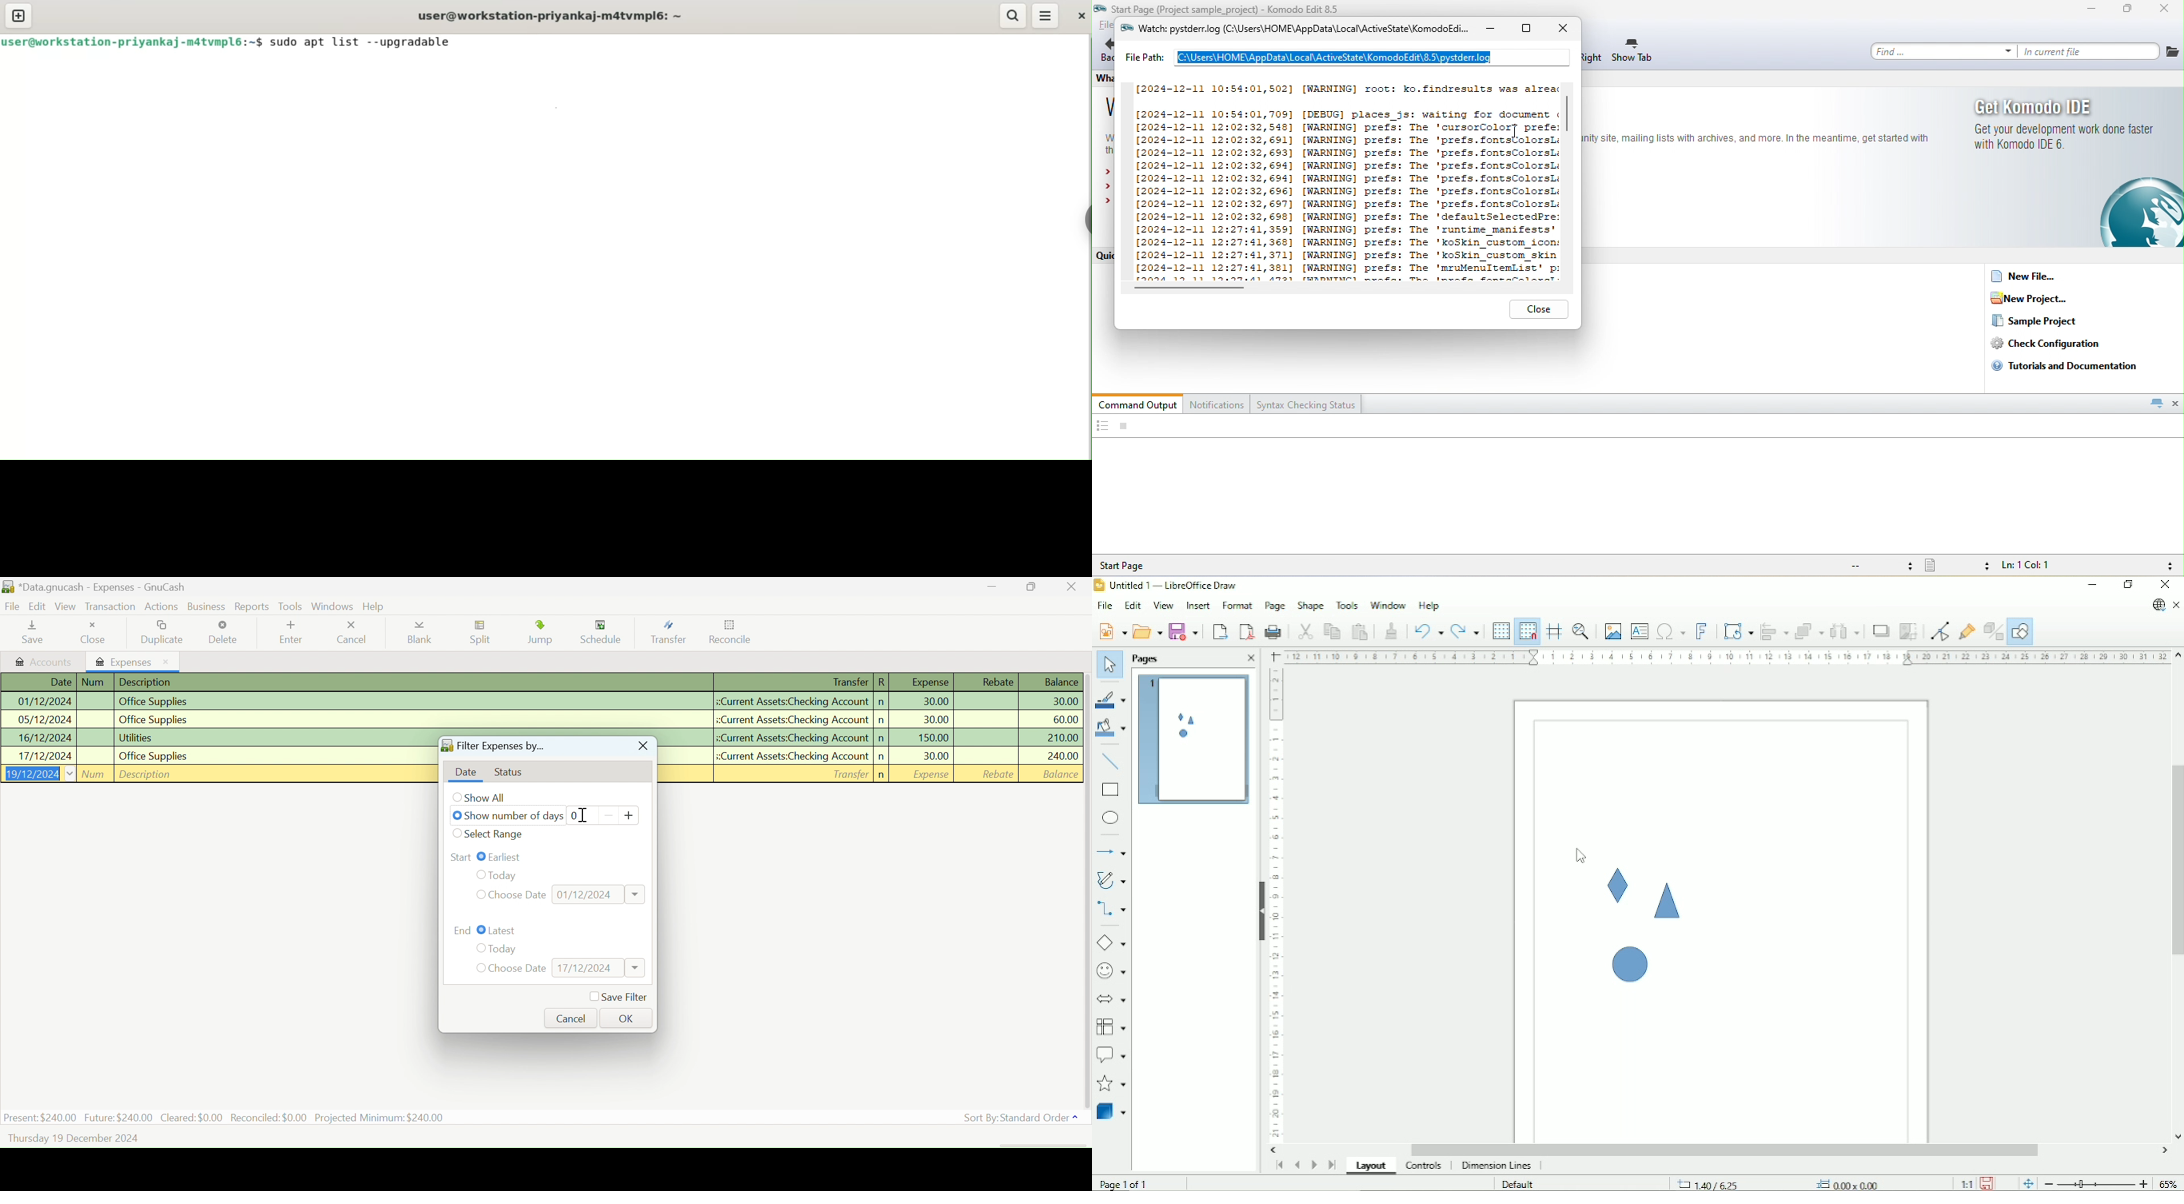  What do you see at coordinates (1111, 631) in the screenshot?
I see `New` at bounding box center [1111, 631].